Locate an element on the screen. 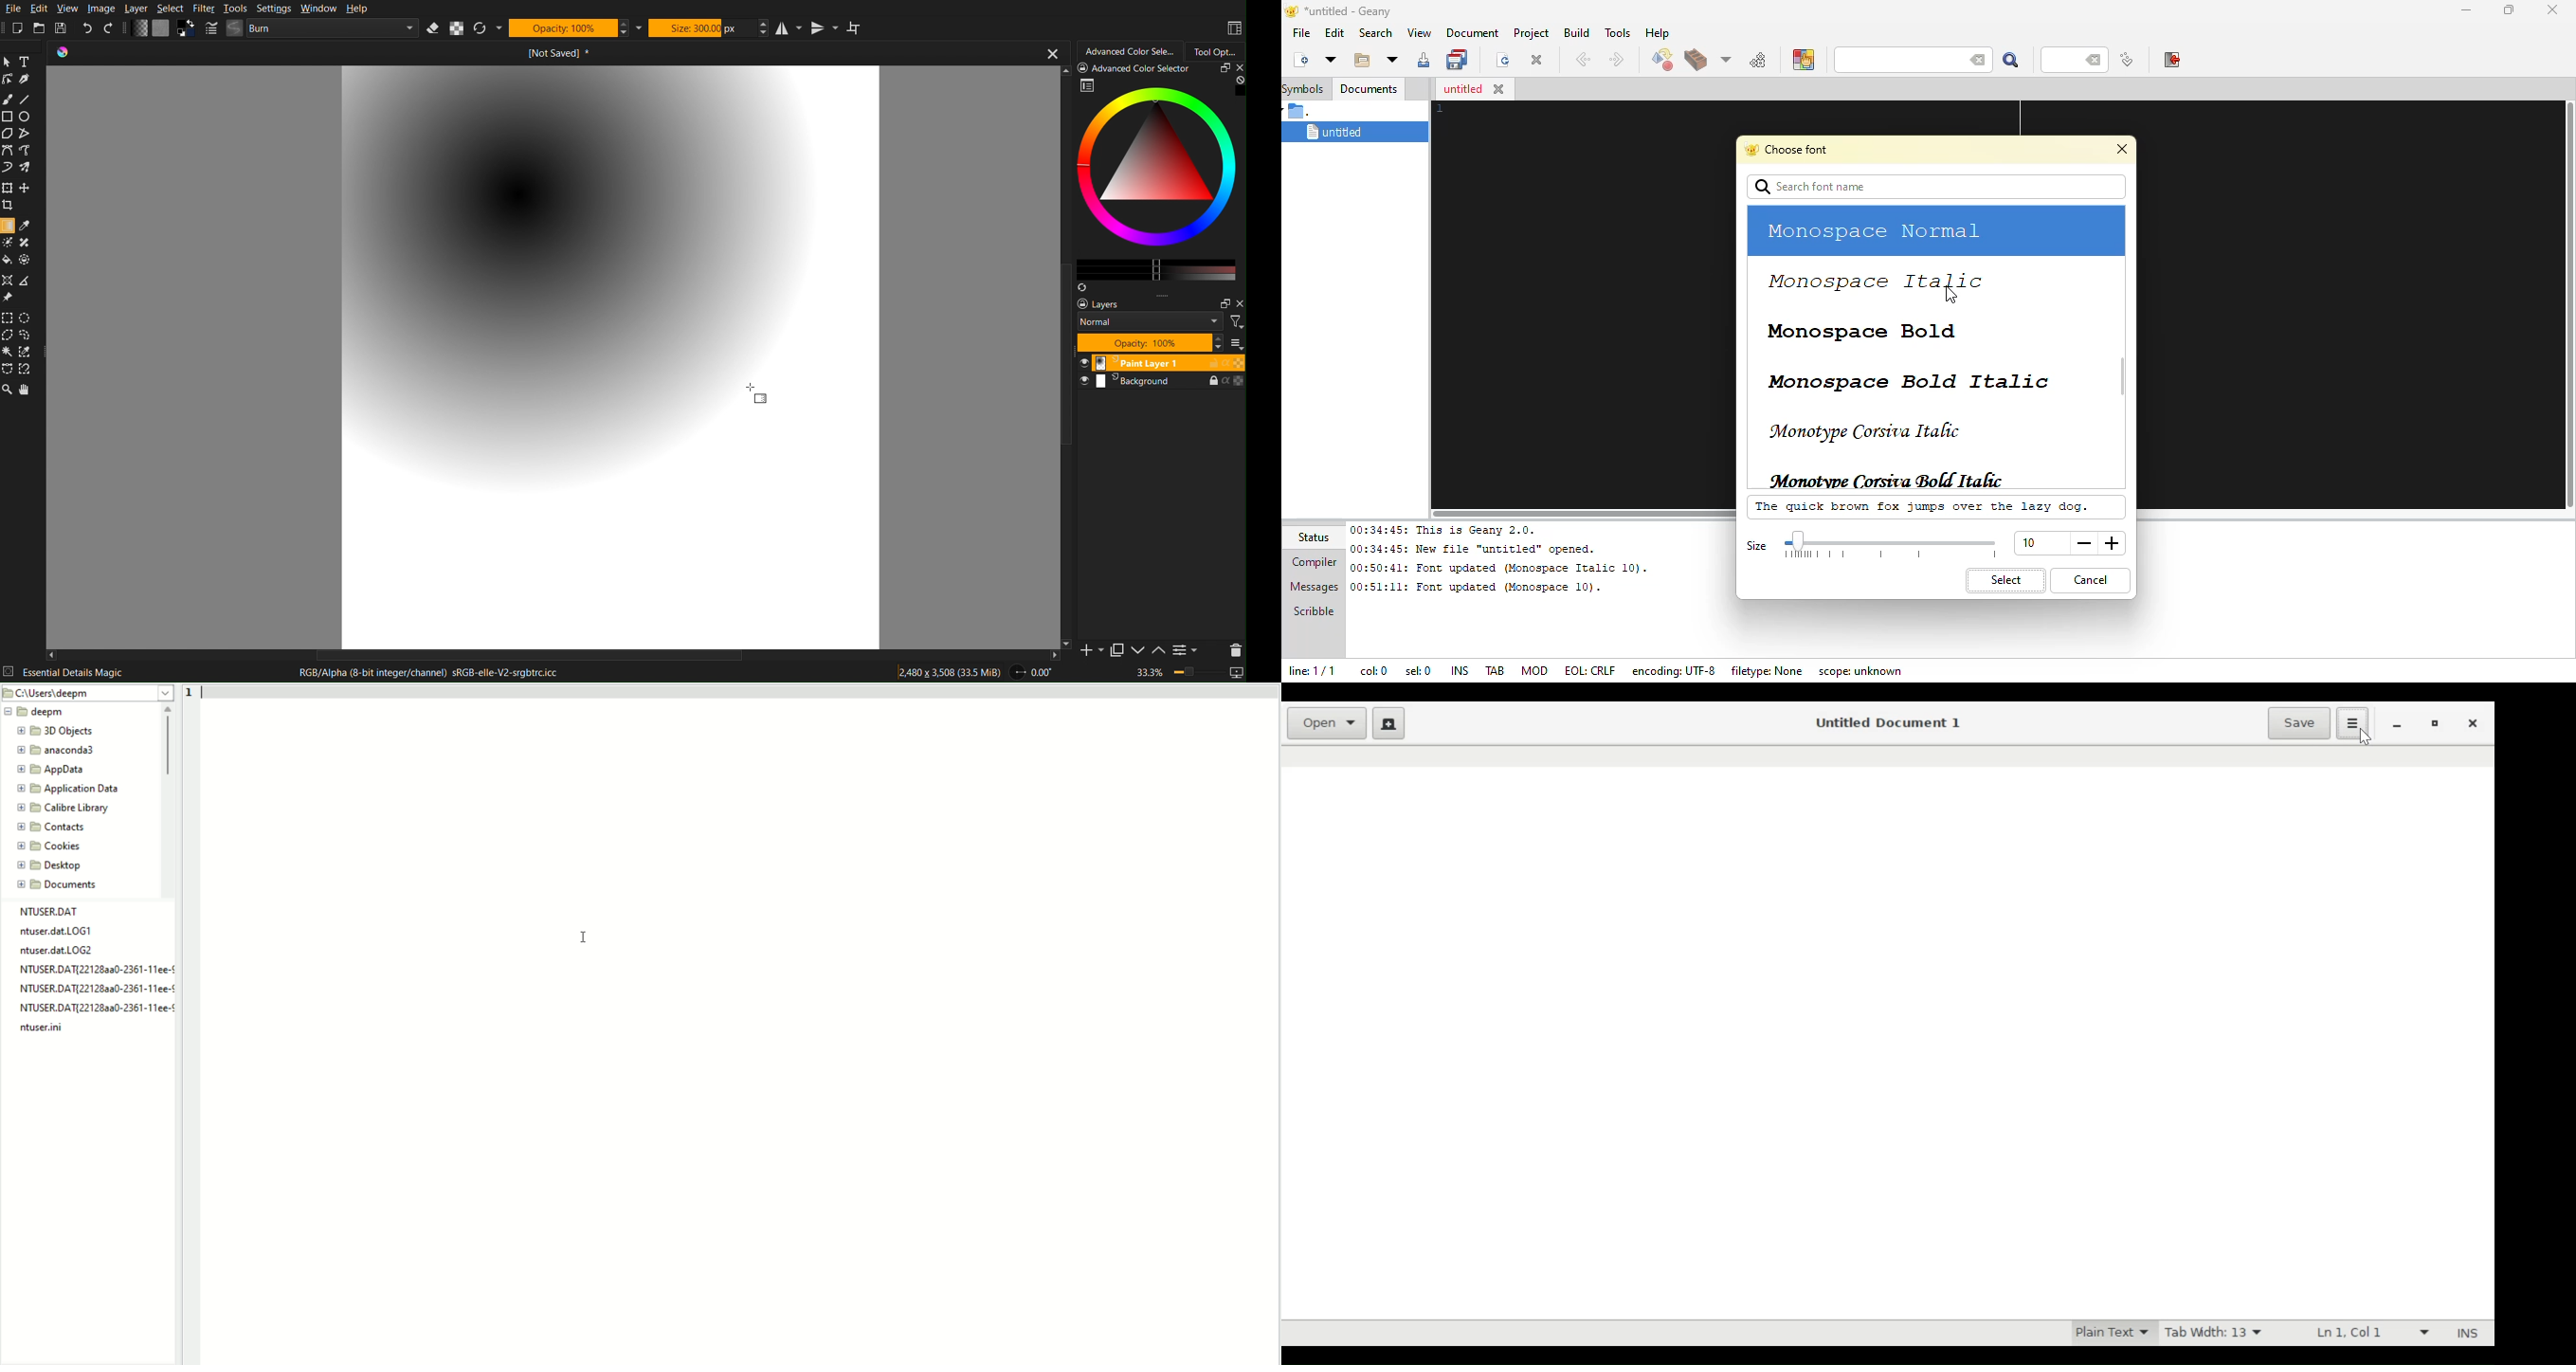 This screenshot has height=1372, width=2576. editor is located at coordinates (742, 1030).